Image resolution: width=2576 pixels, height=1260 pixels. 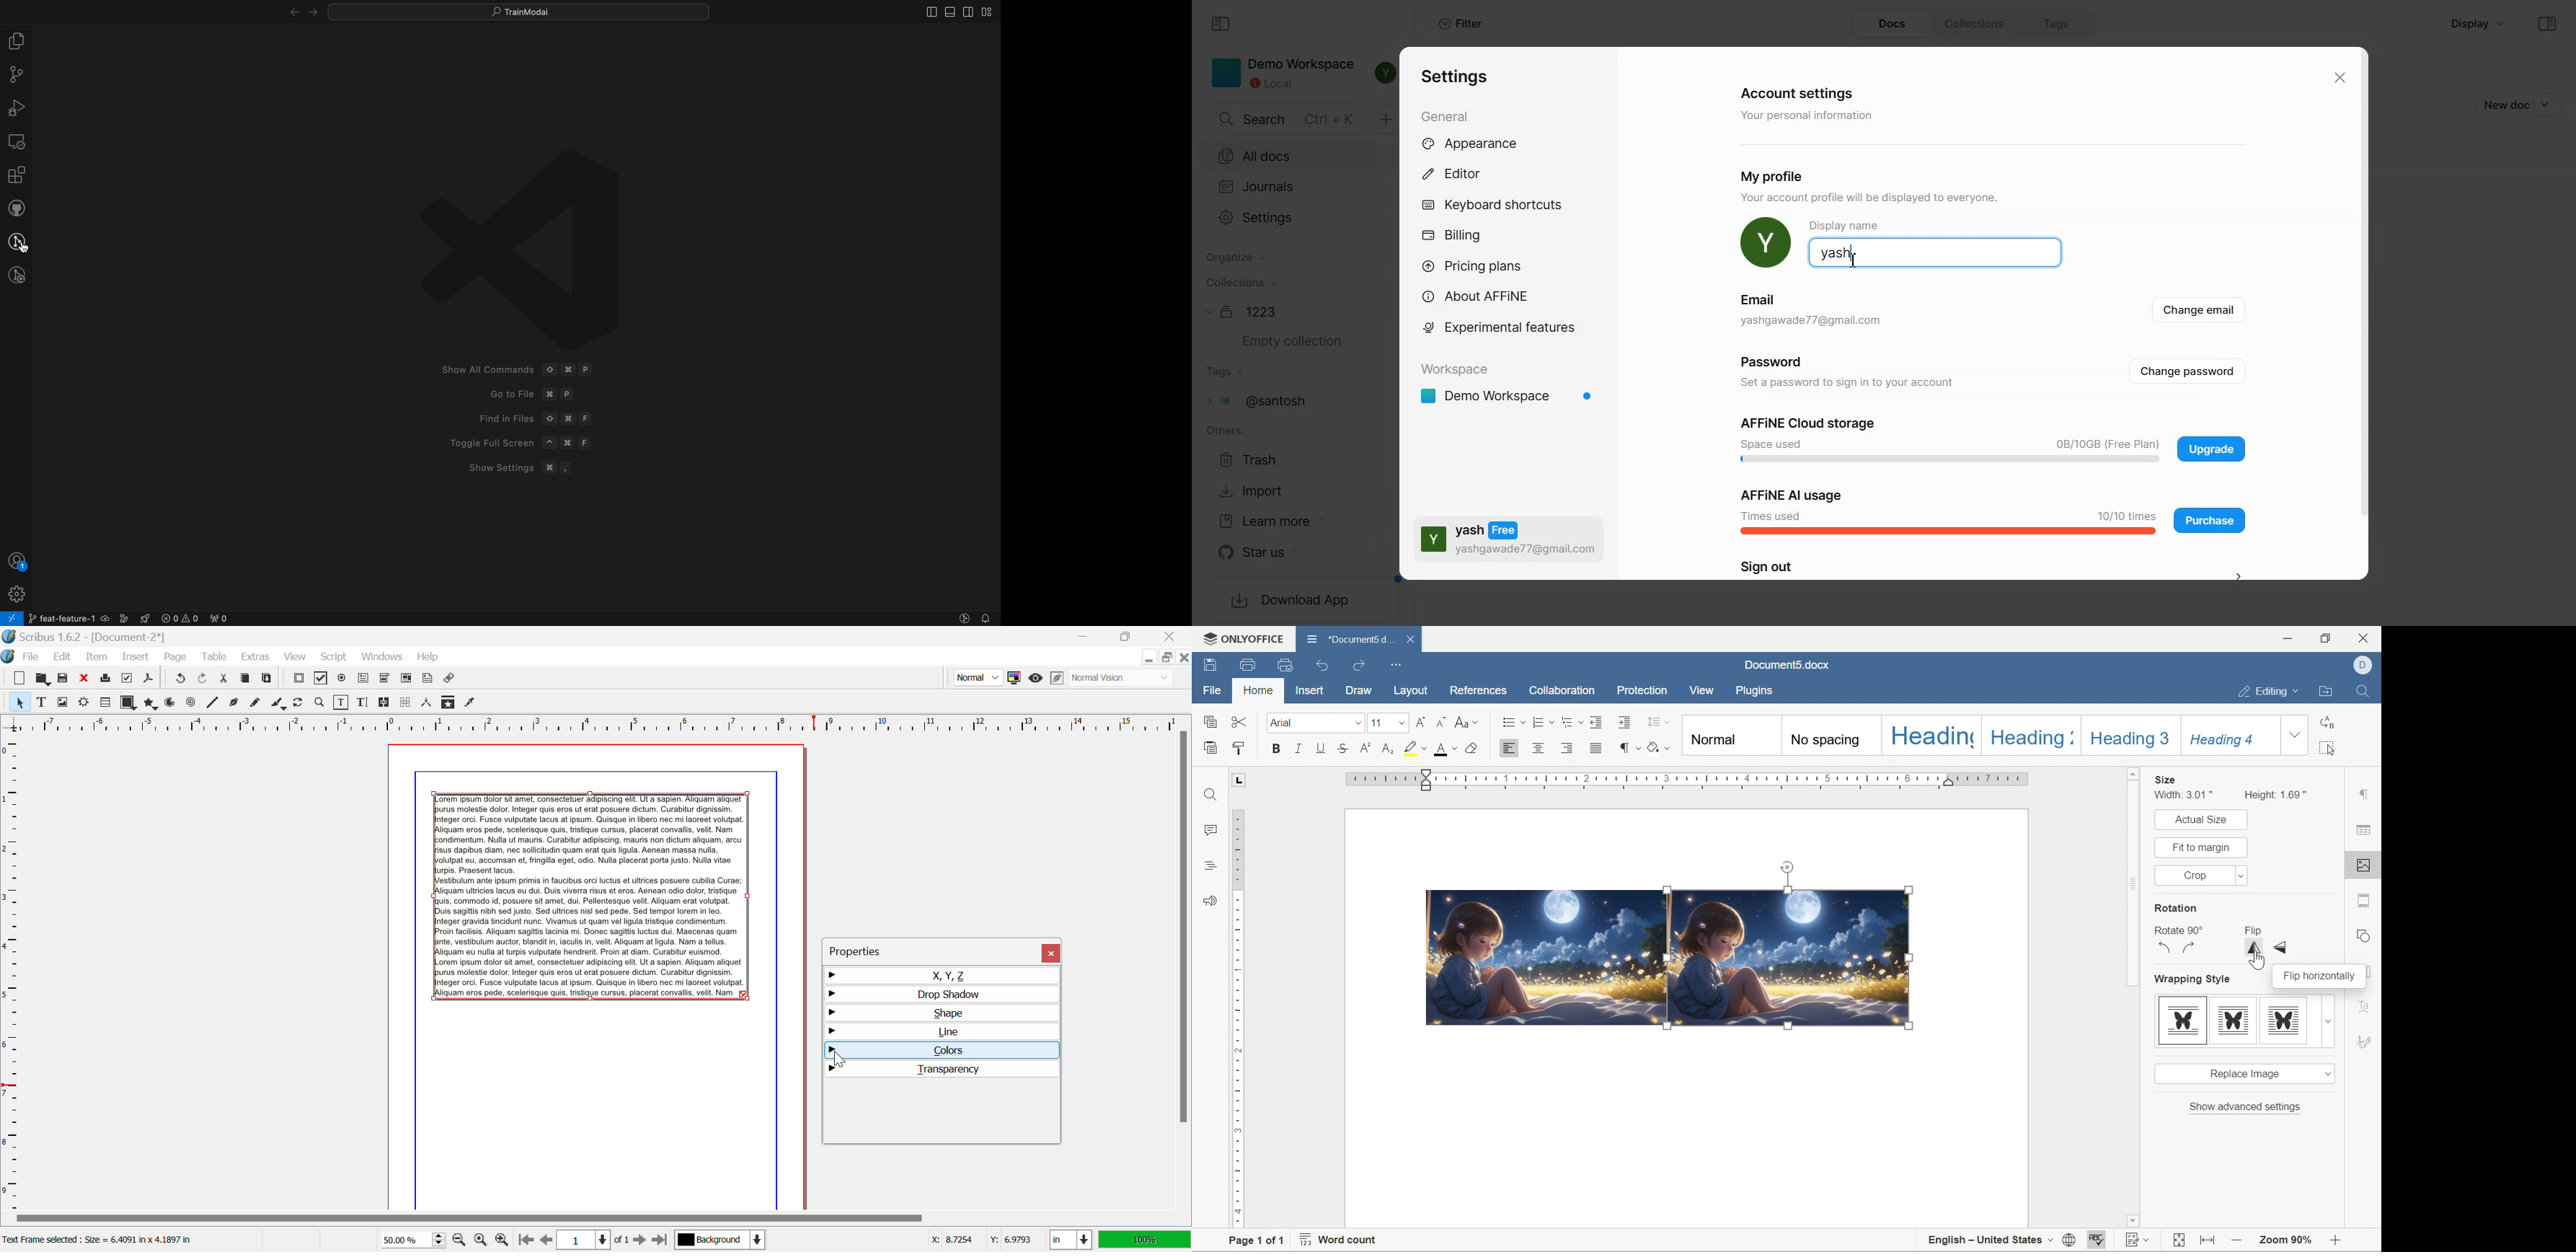 I want to click on Zoom 50%, so click(x=409, y=1240).